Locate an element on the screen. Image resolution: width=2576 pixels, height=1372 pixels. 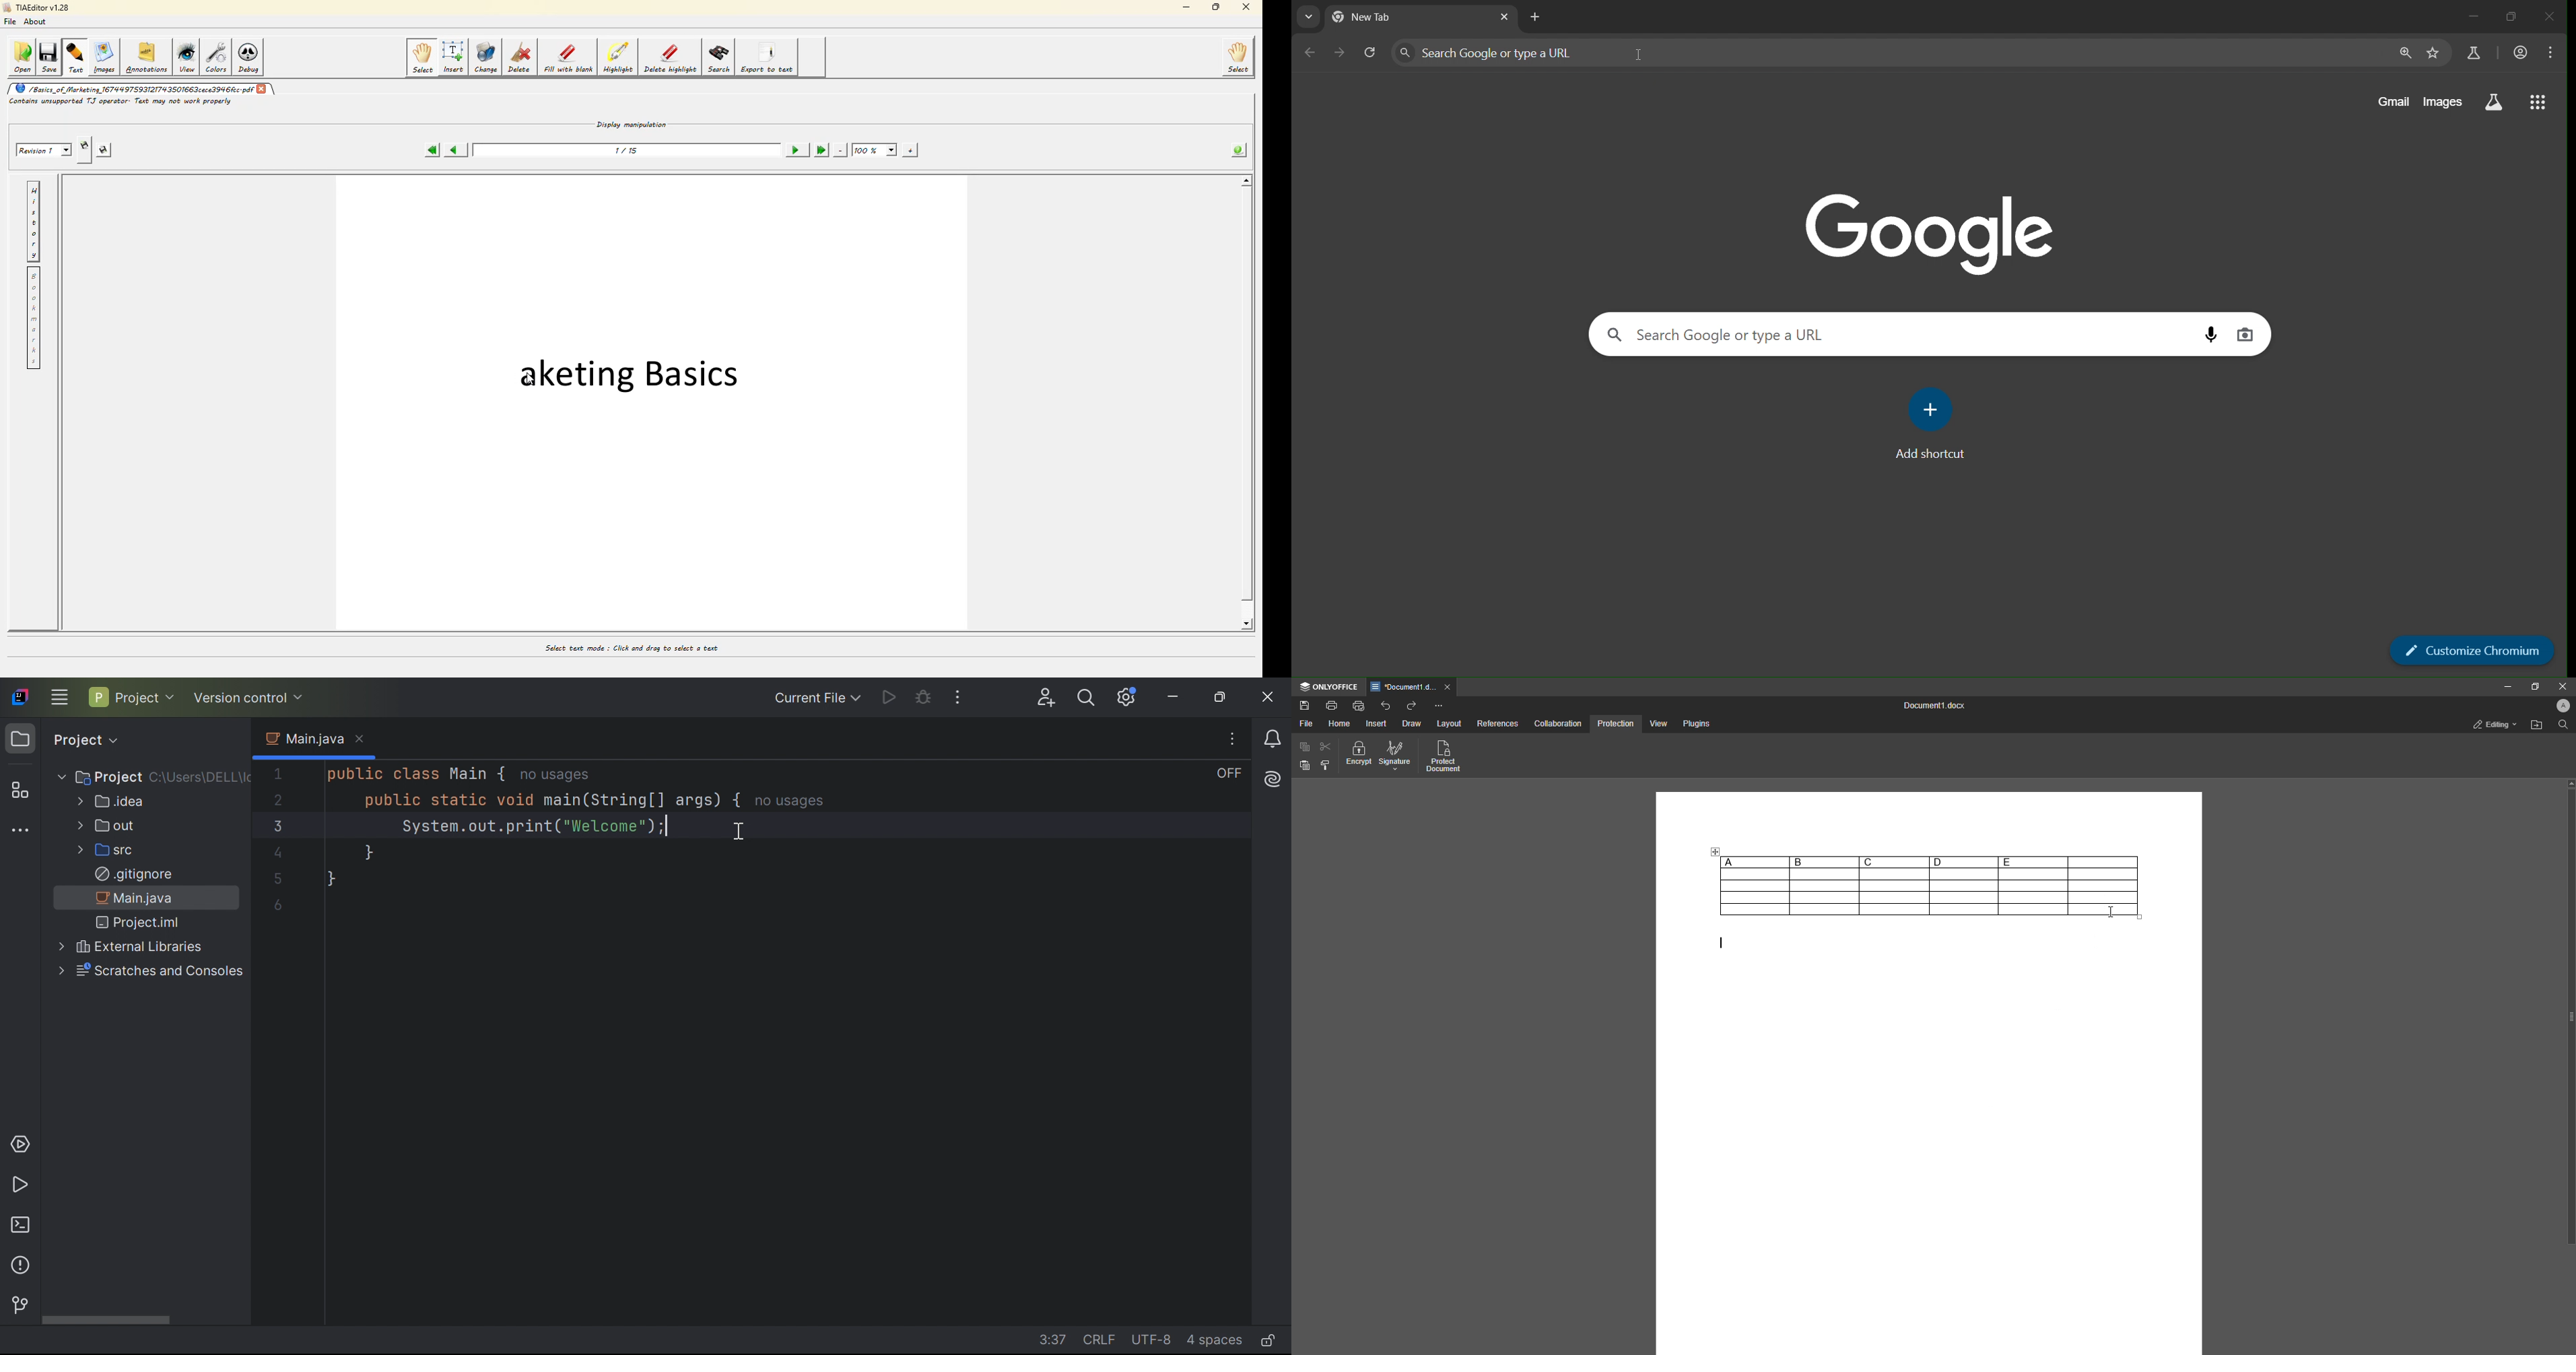
customize chromium is located at coordinates (2465, 653).